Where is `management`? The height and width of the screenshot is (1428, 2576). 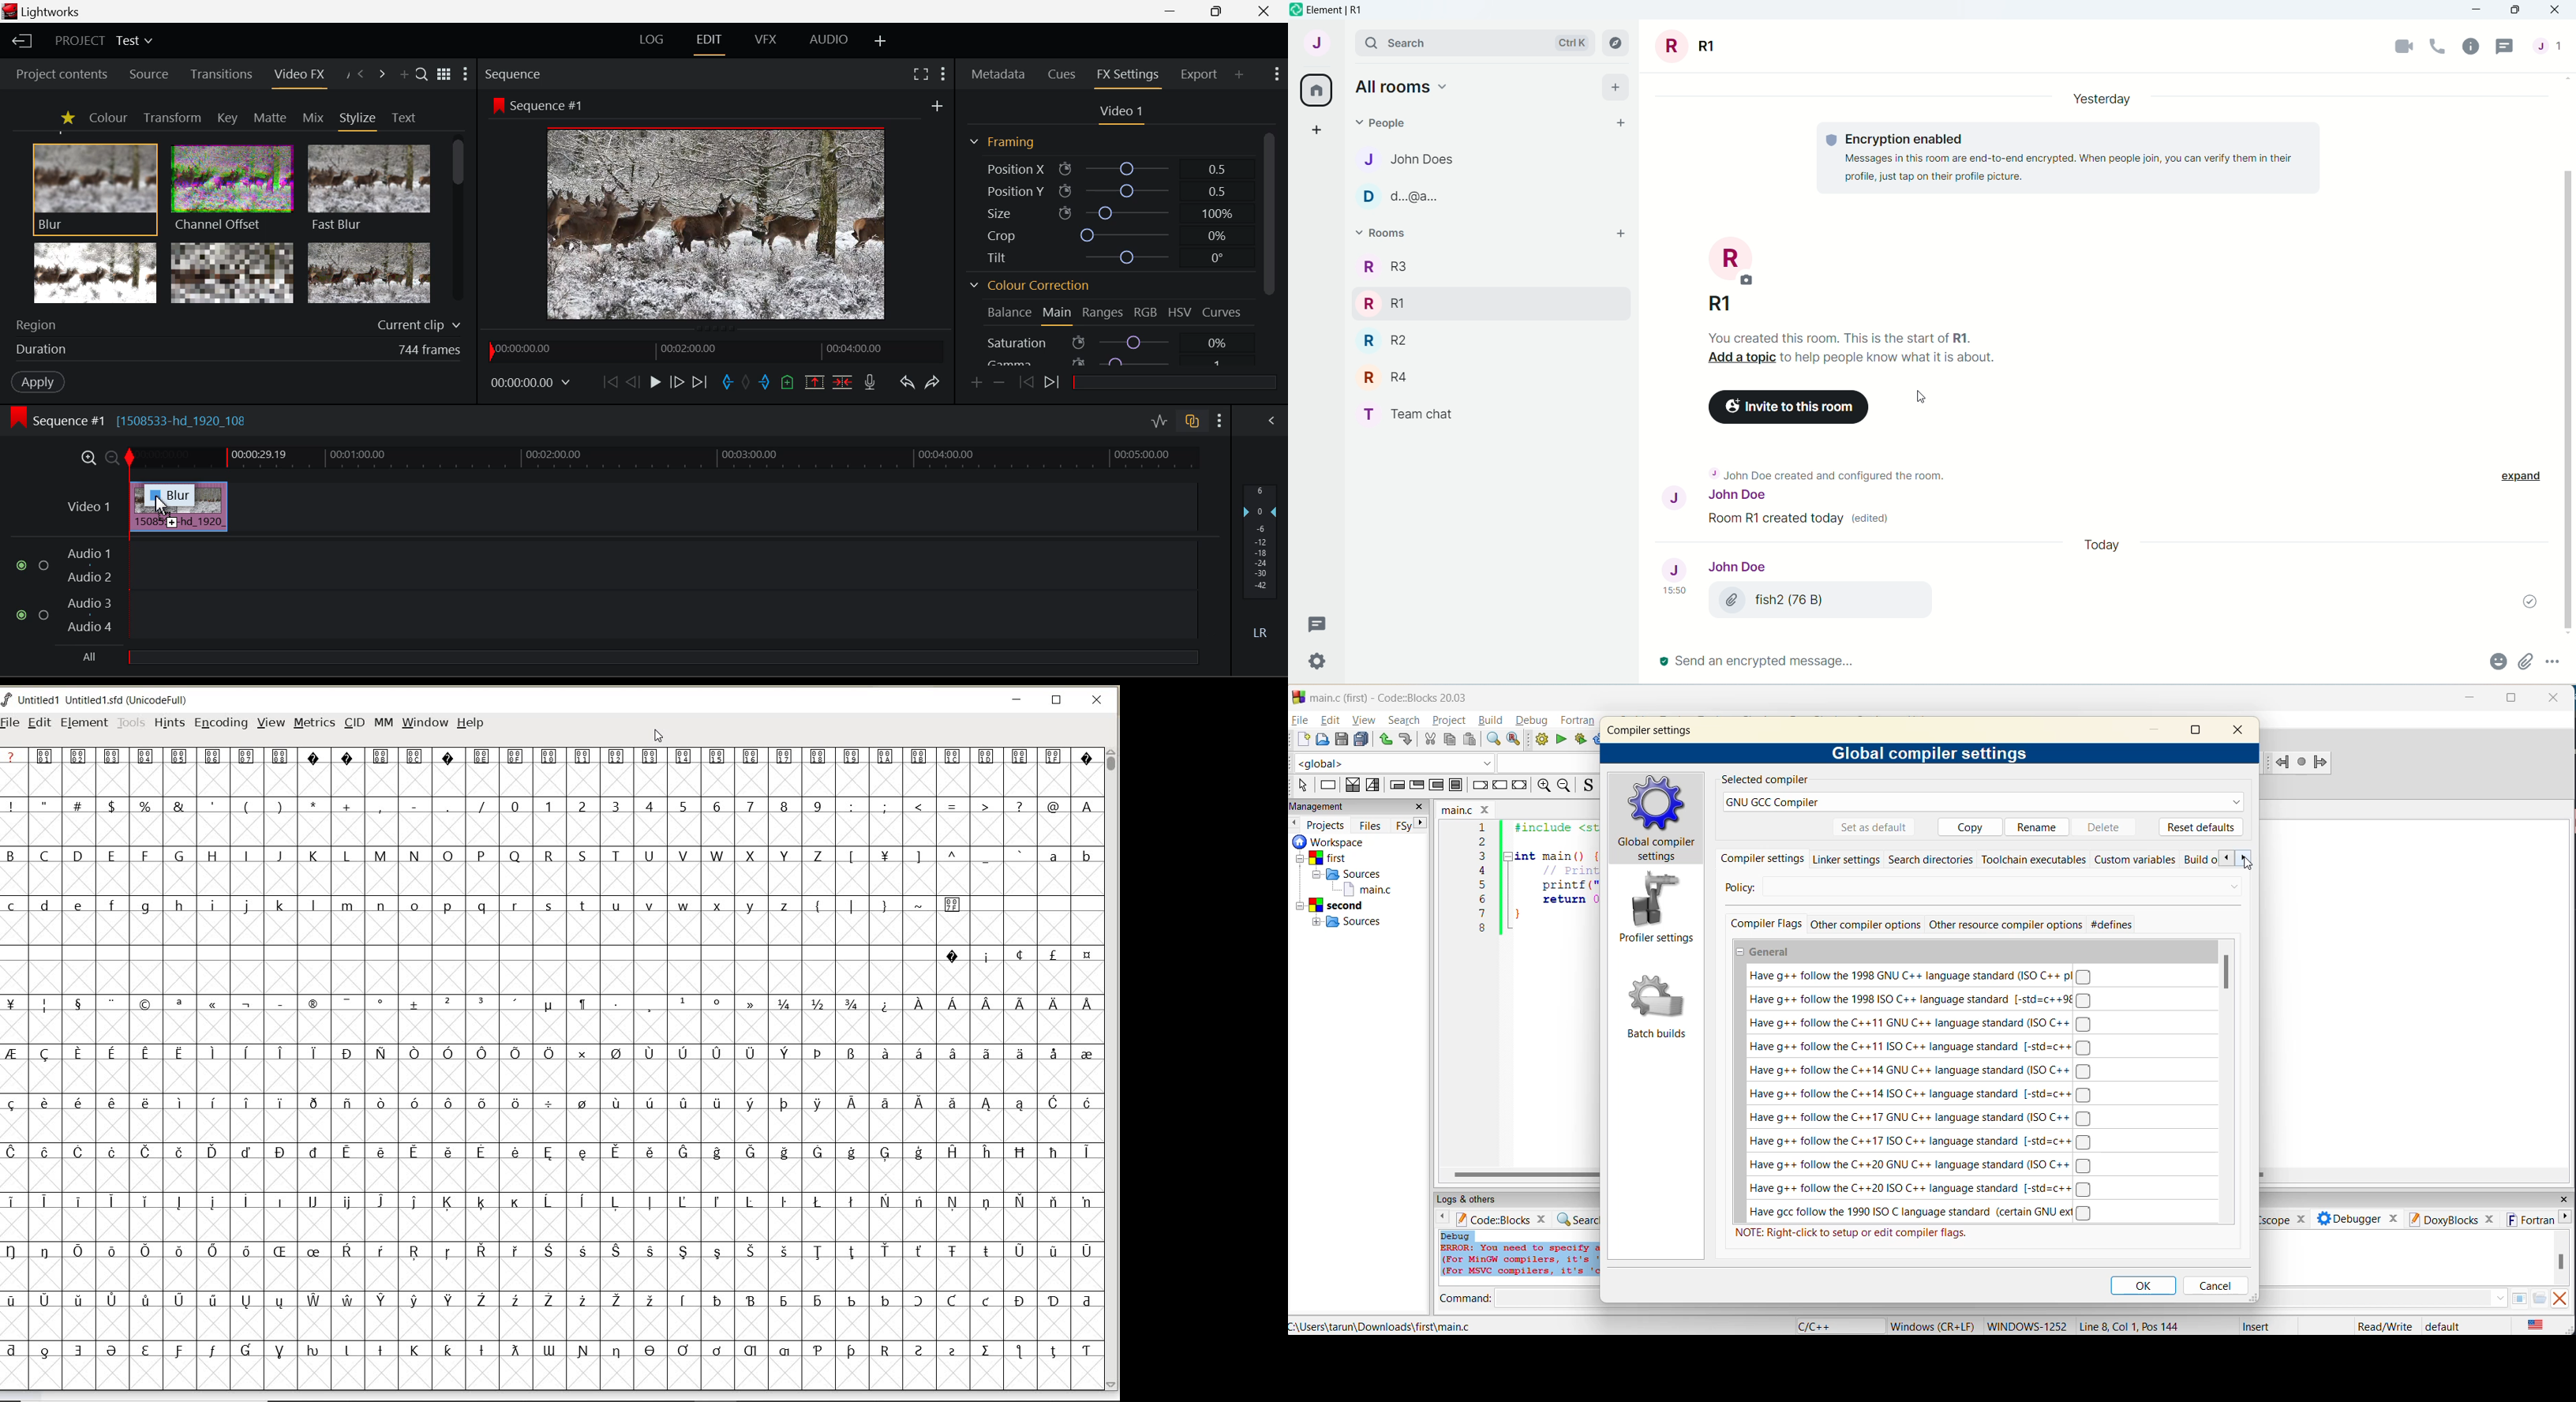 management is located at coordinates (1319, 805).